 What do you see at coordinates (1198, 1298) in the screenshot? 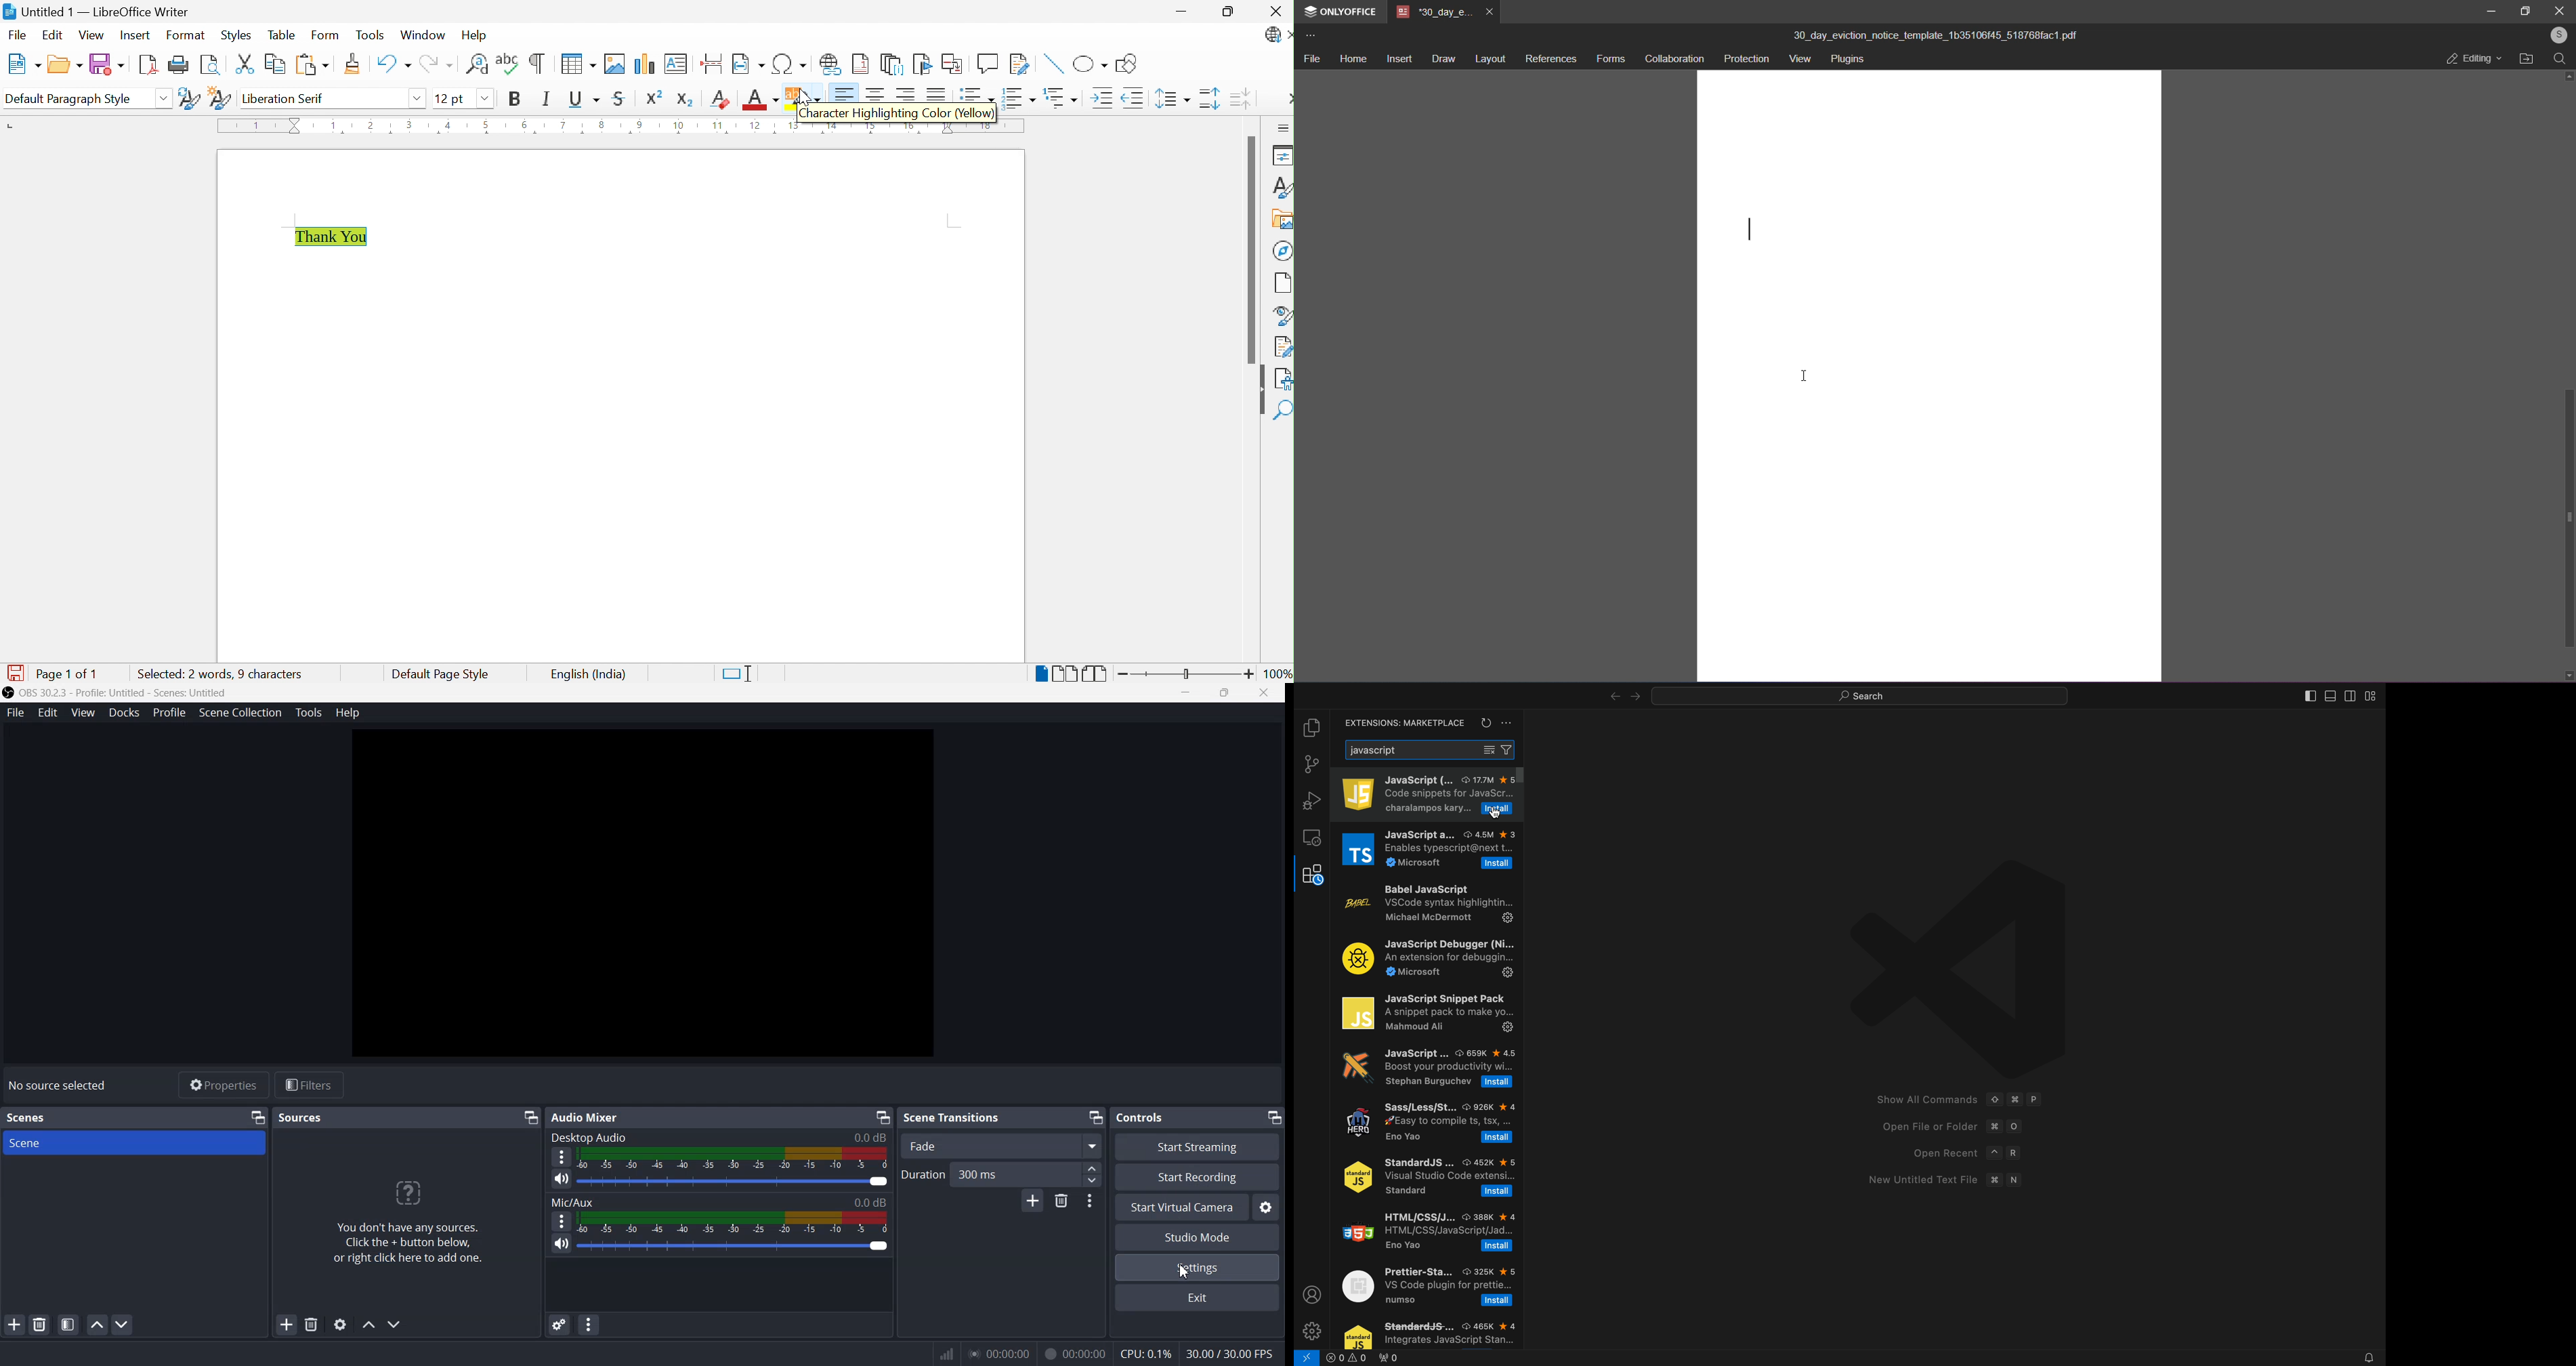
I see `Exit` at bounding box center [1198, 1298].